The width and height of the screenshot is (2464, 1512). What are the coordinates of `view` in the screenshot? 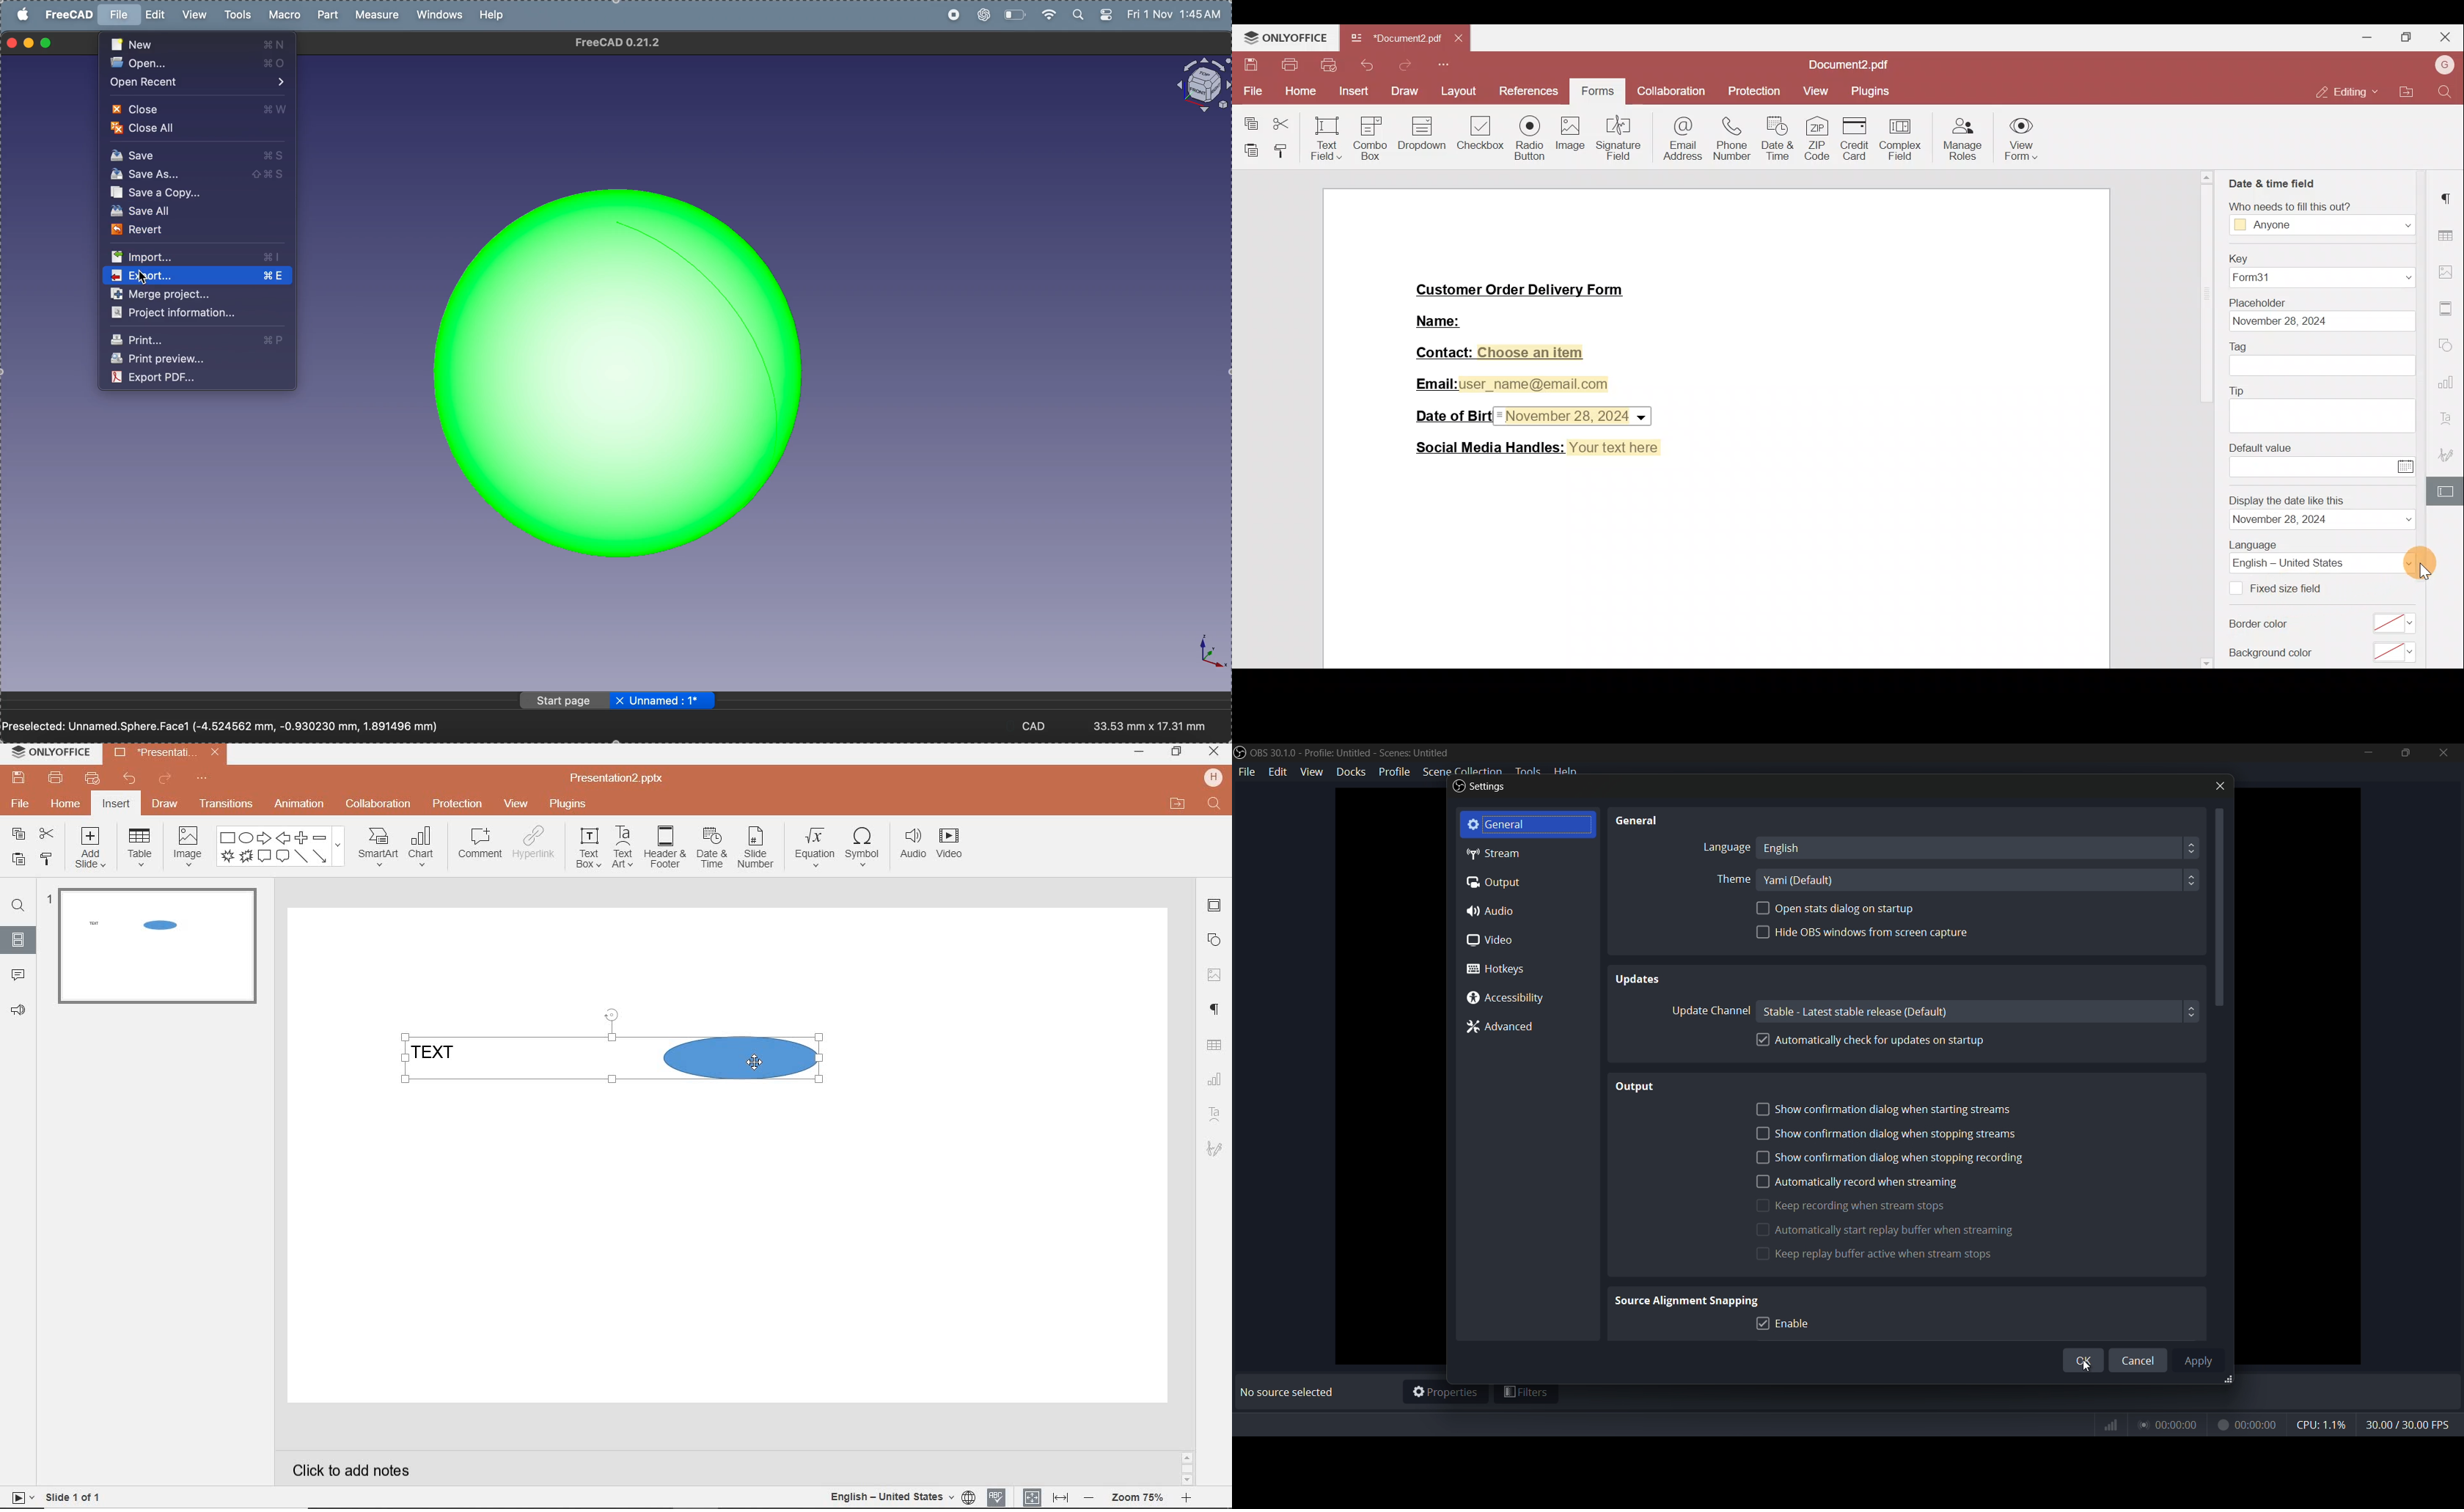 It's located at (513, 804).